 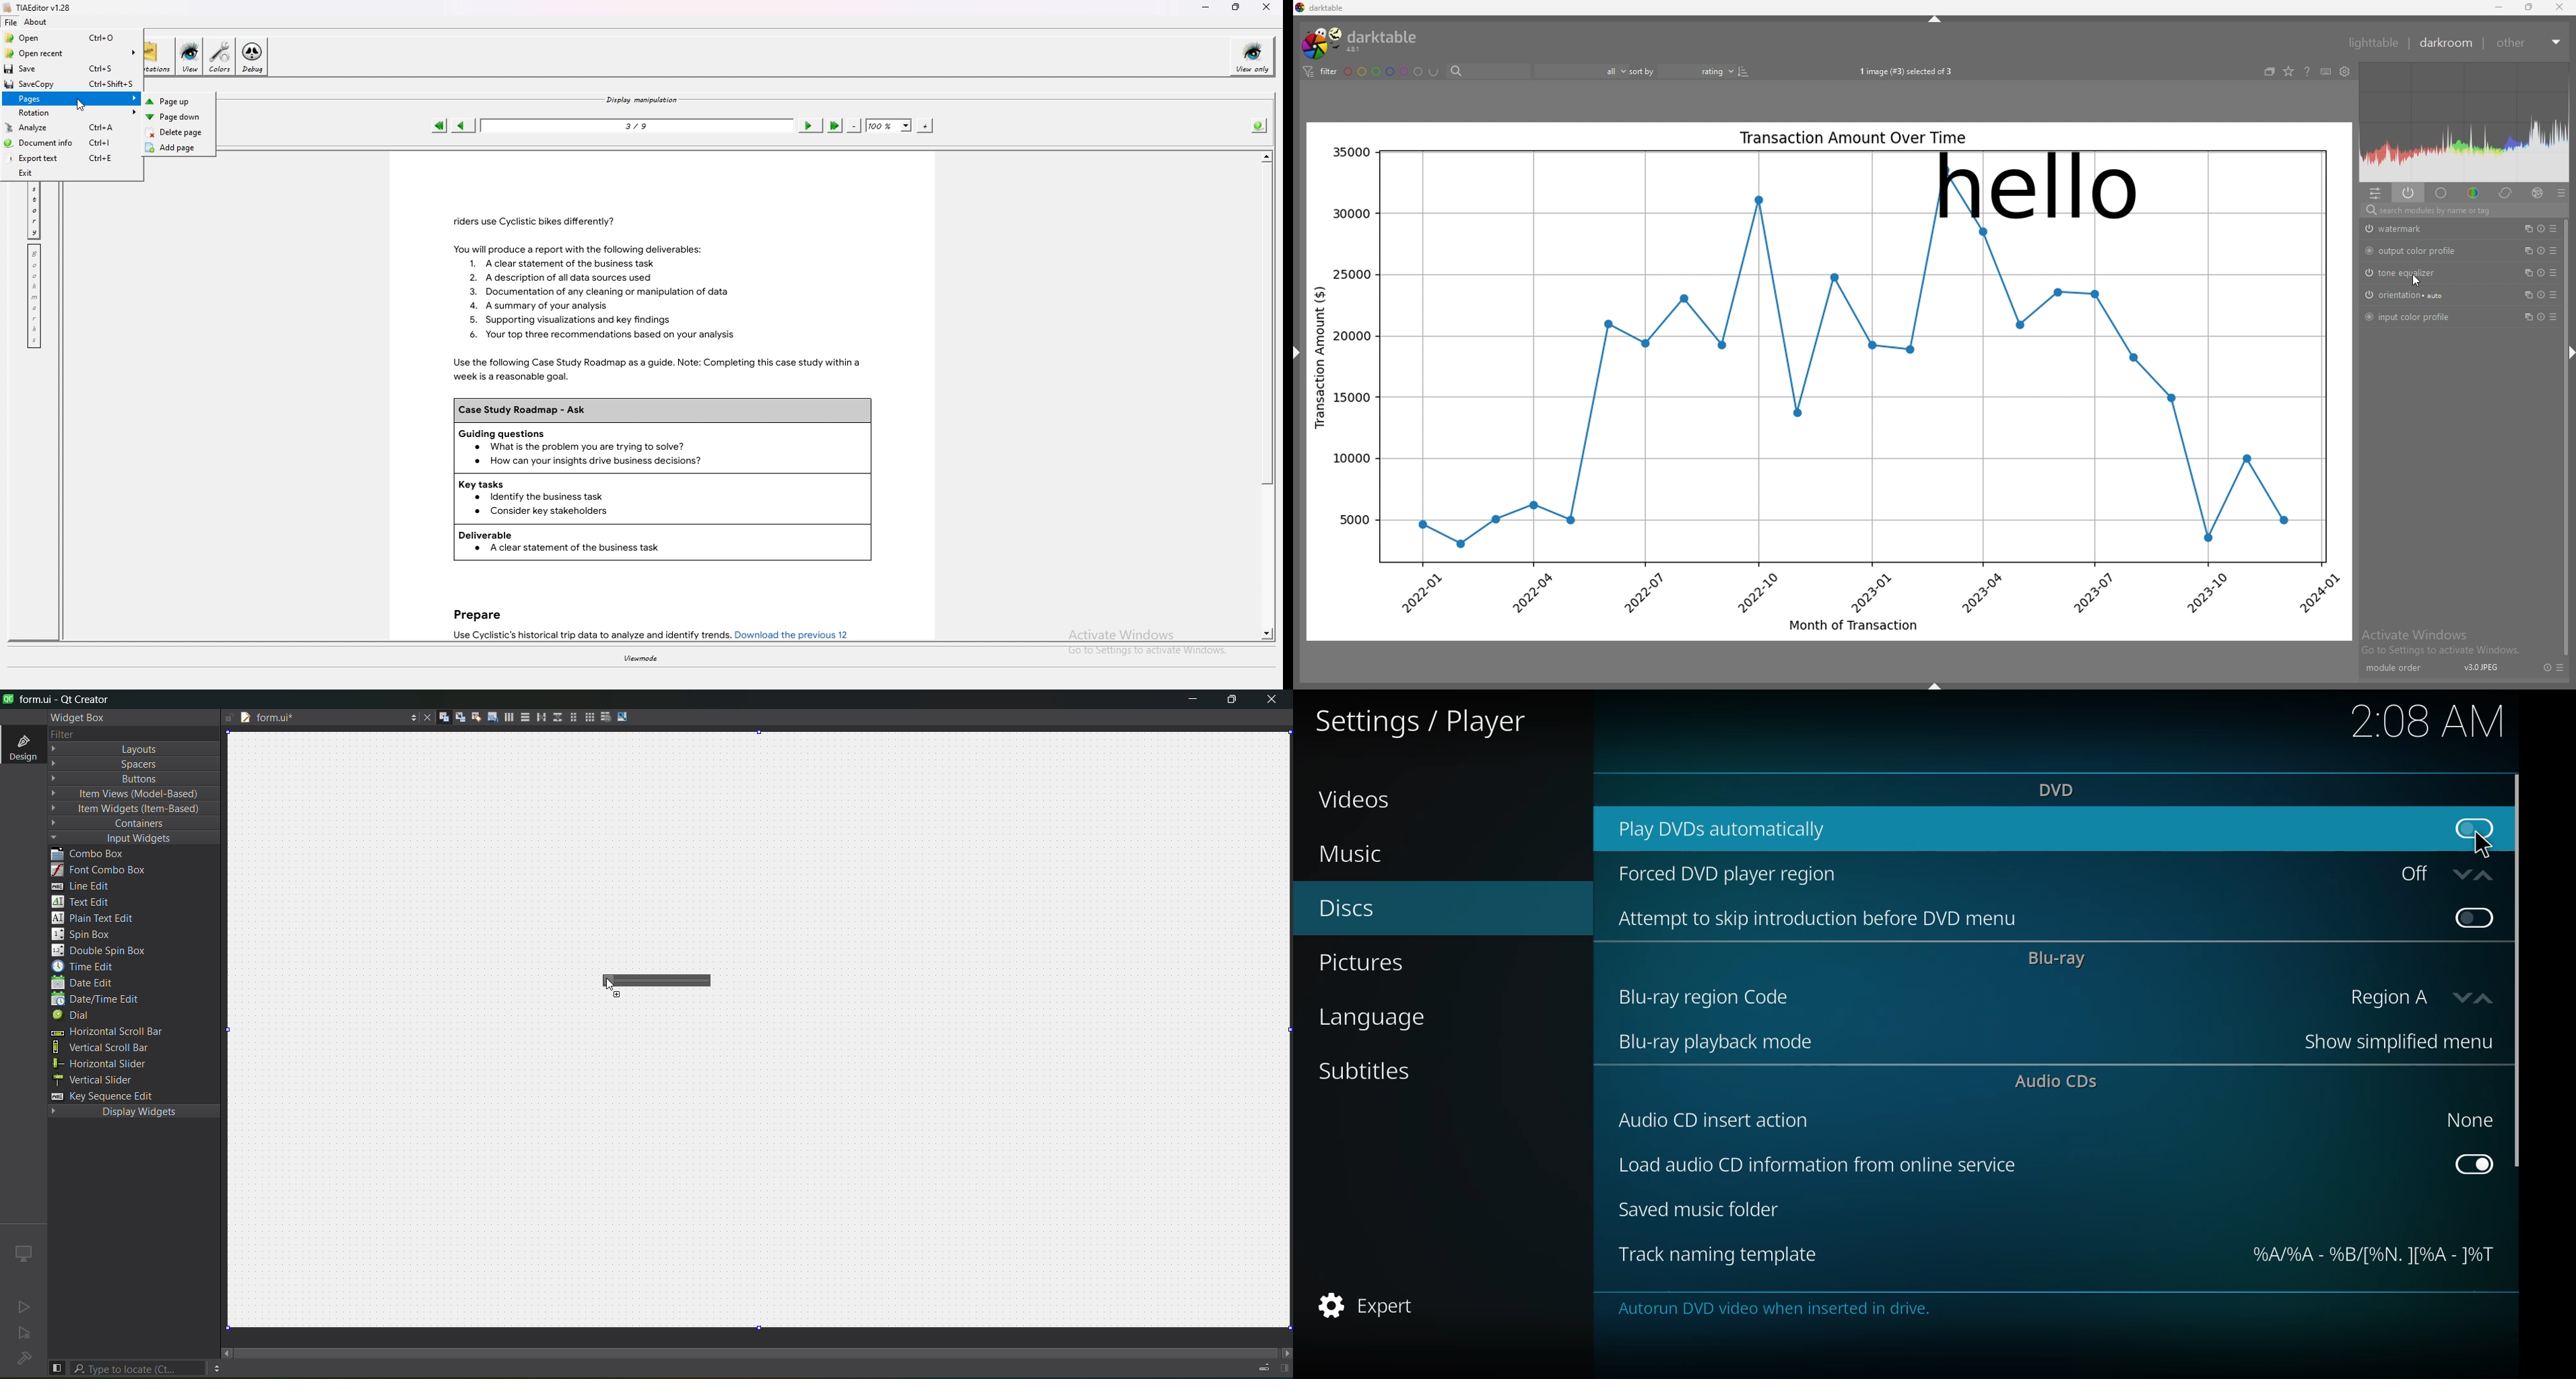 What do you see at coordinates (2413, 997) in the screenshot?
I see `region A` at bounding box center [2413, 997].